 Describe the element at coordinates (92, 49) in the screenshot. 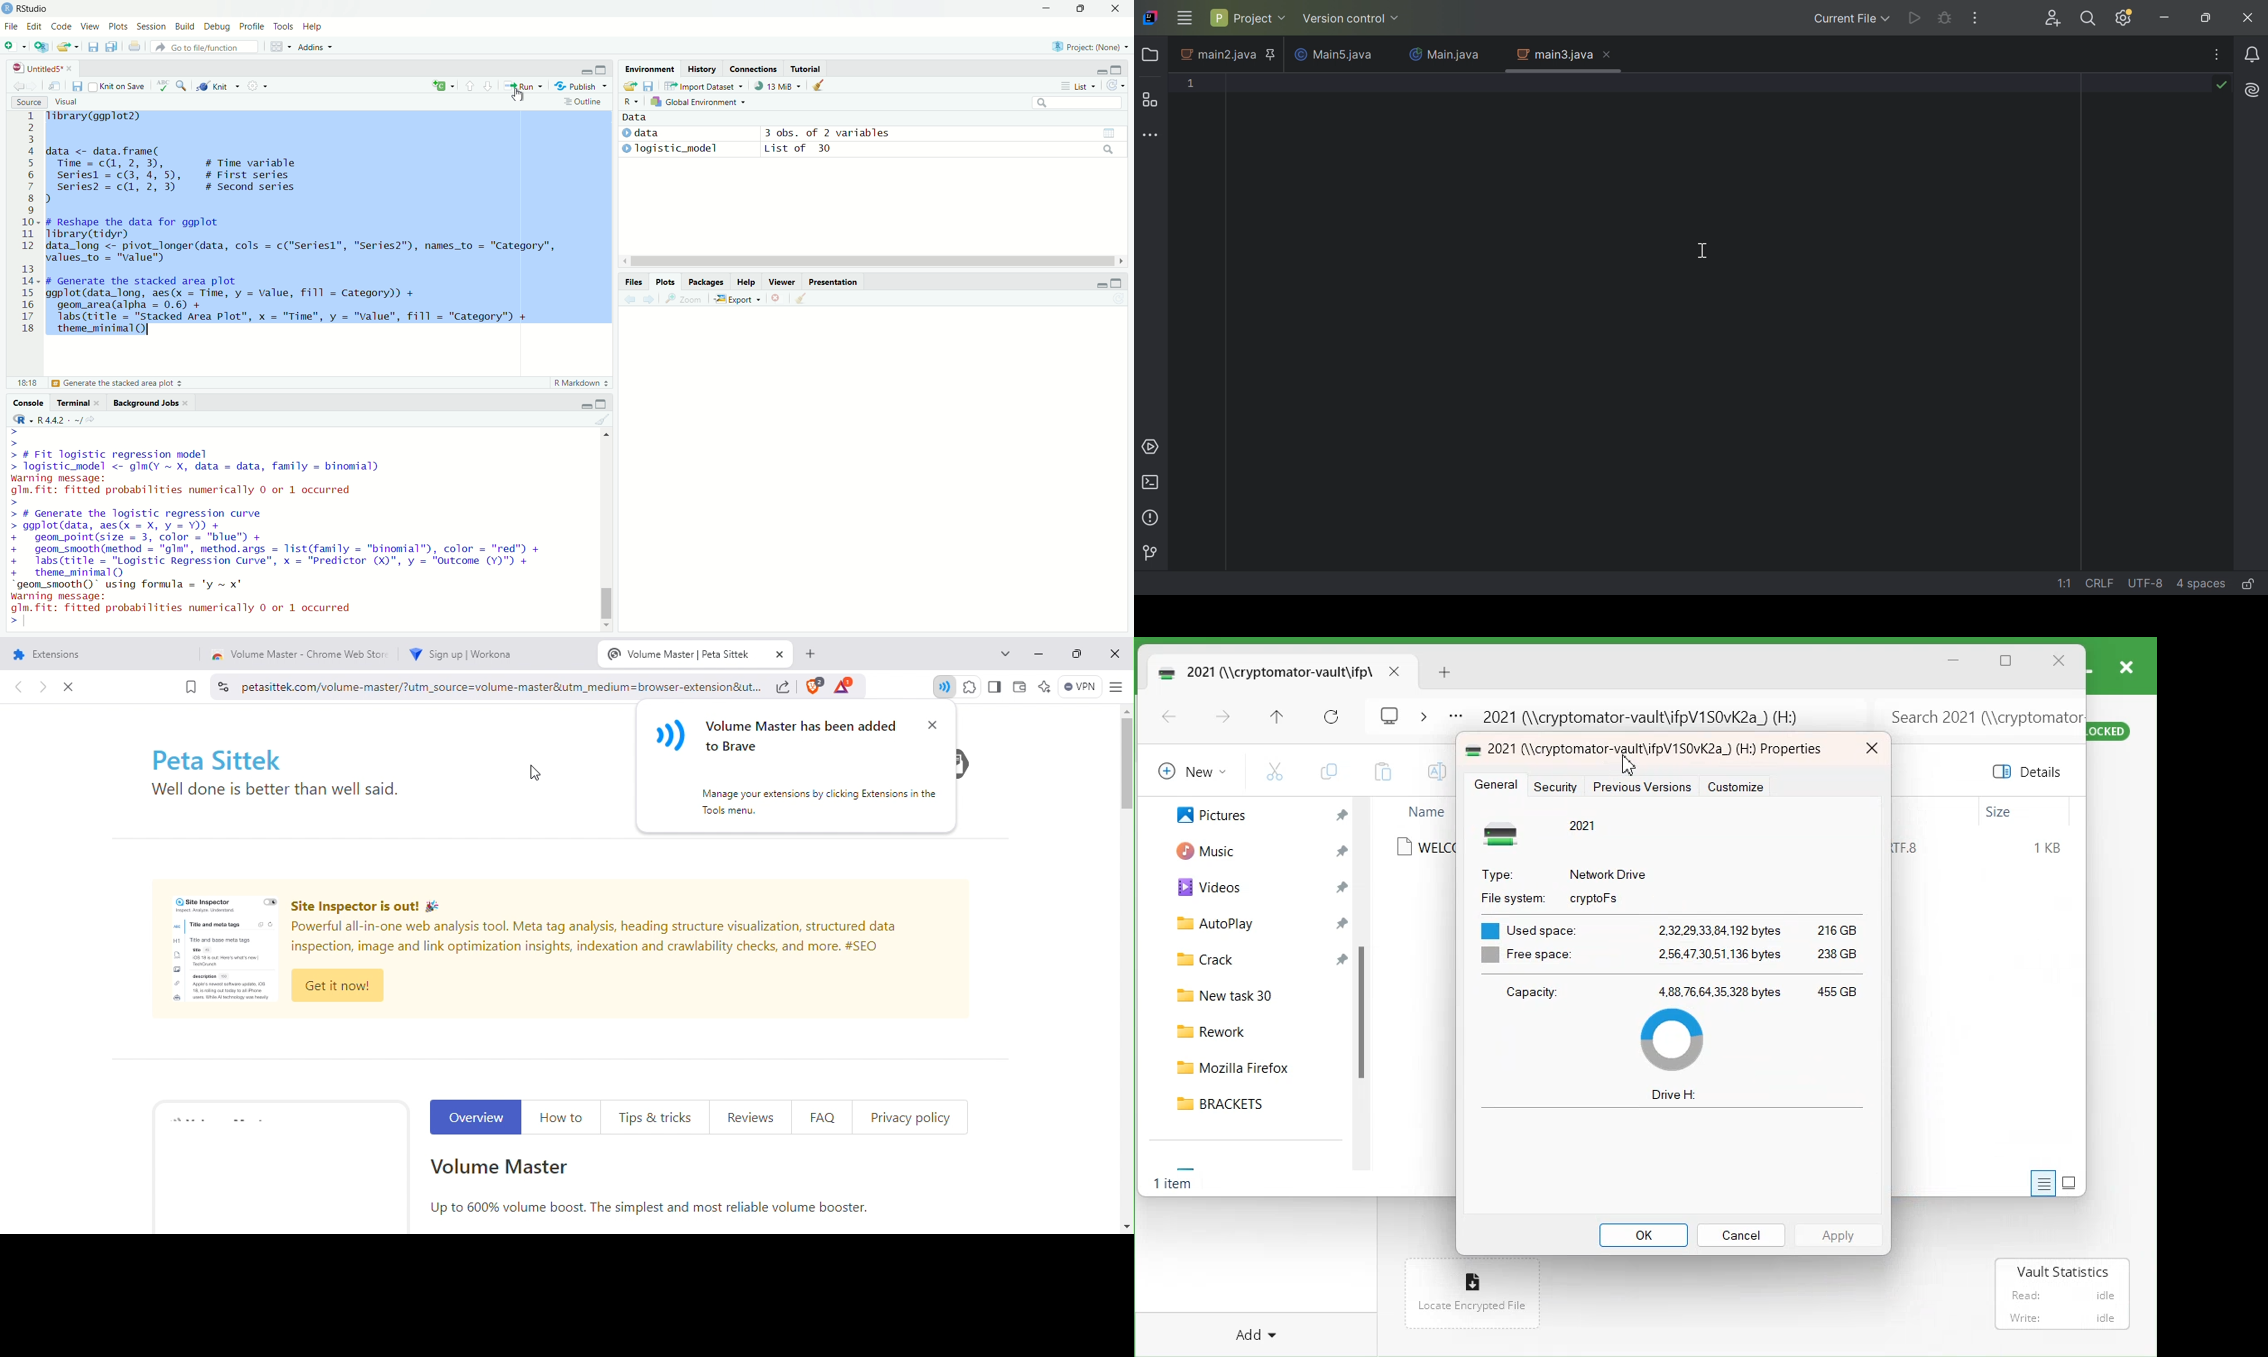

I see `save` at that location.